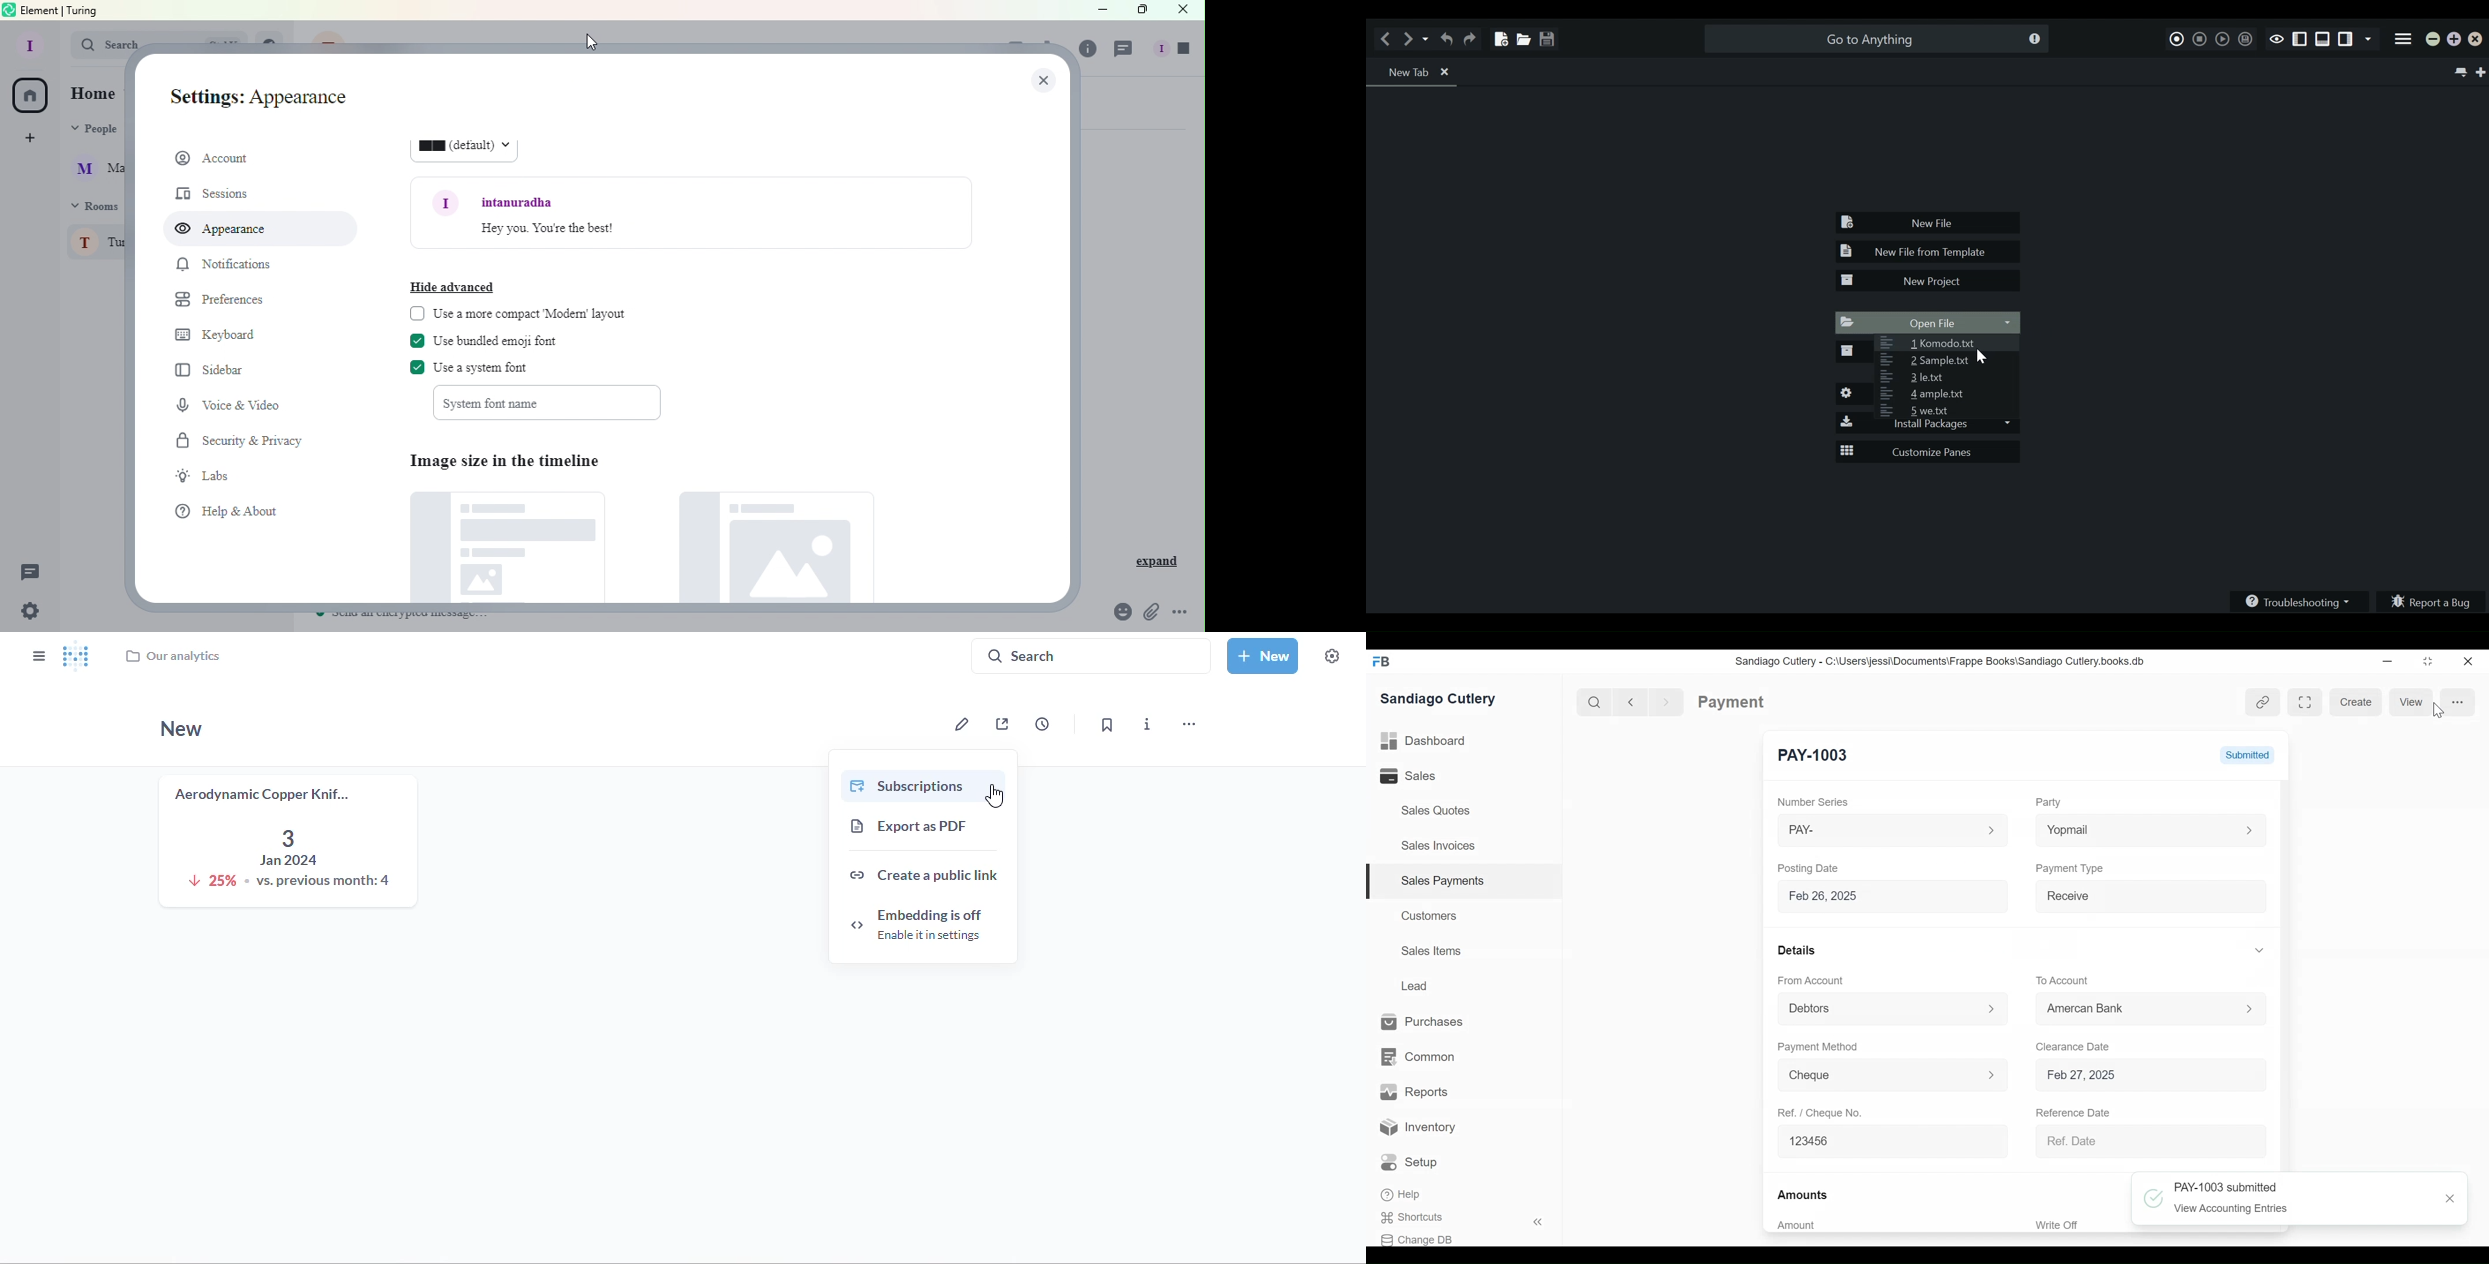 This screenshot has height=1288, width=2492. I want to click on Search, so click(1592, 702).